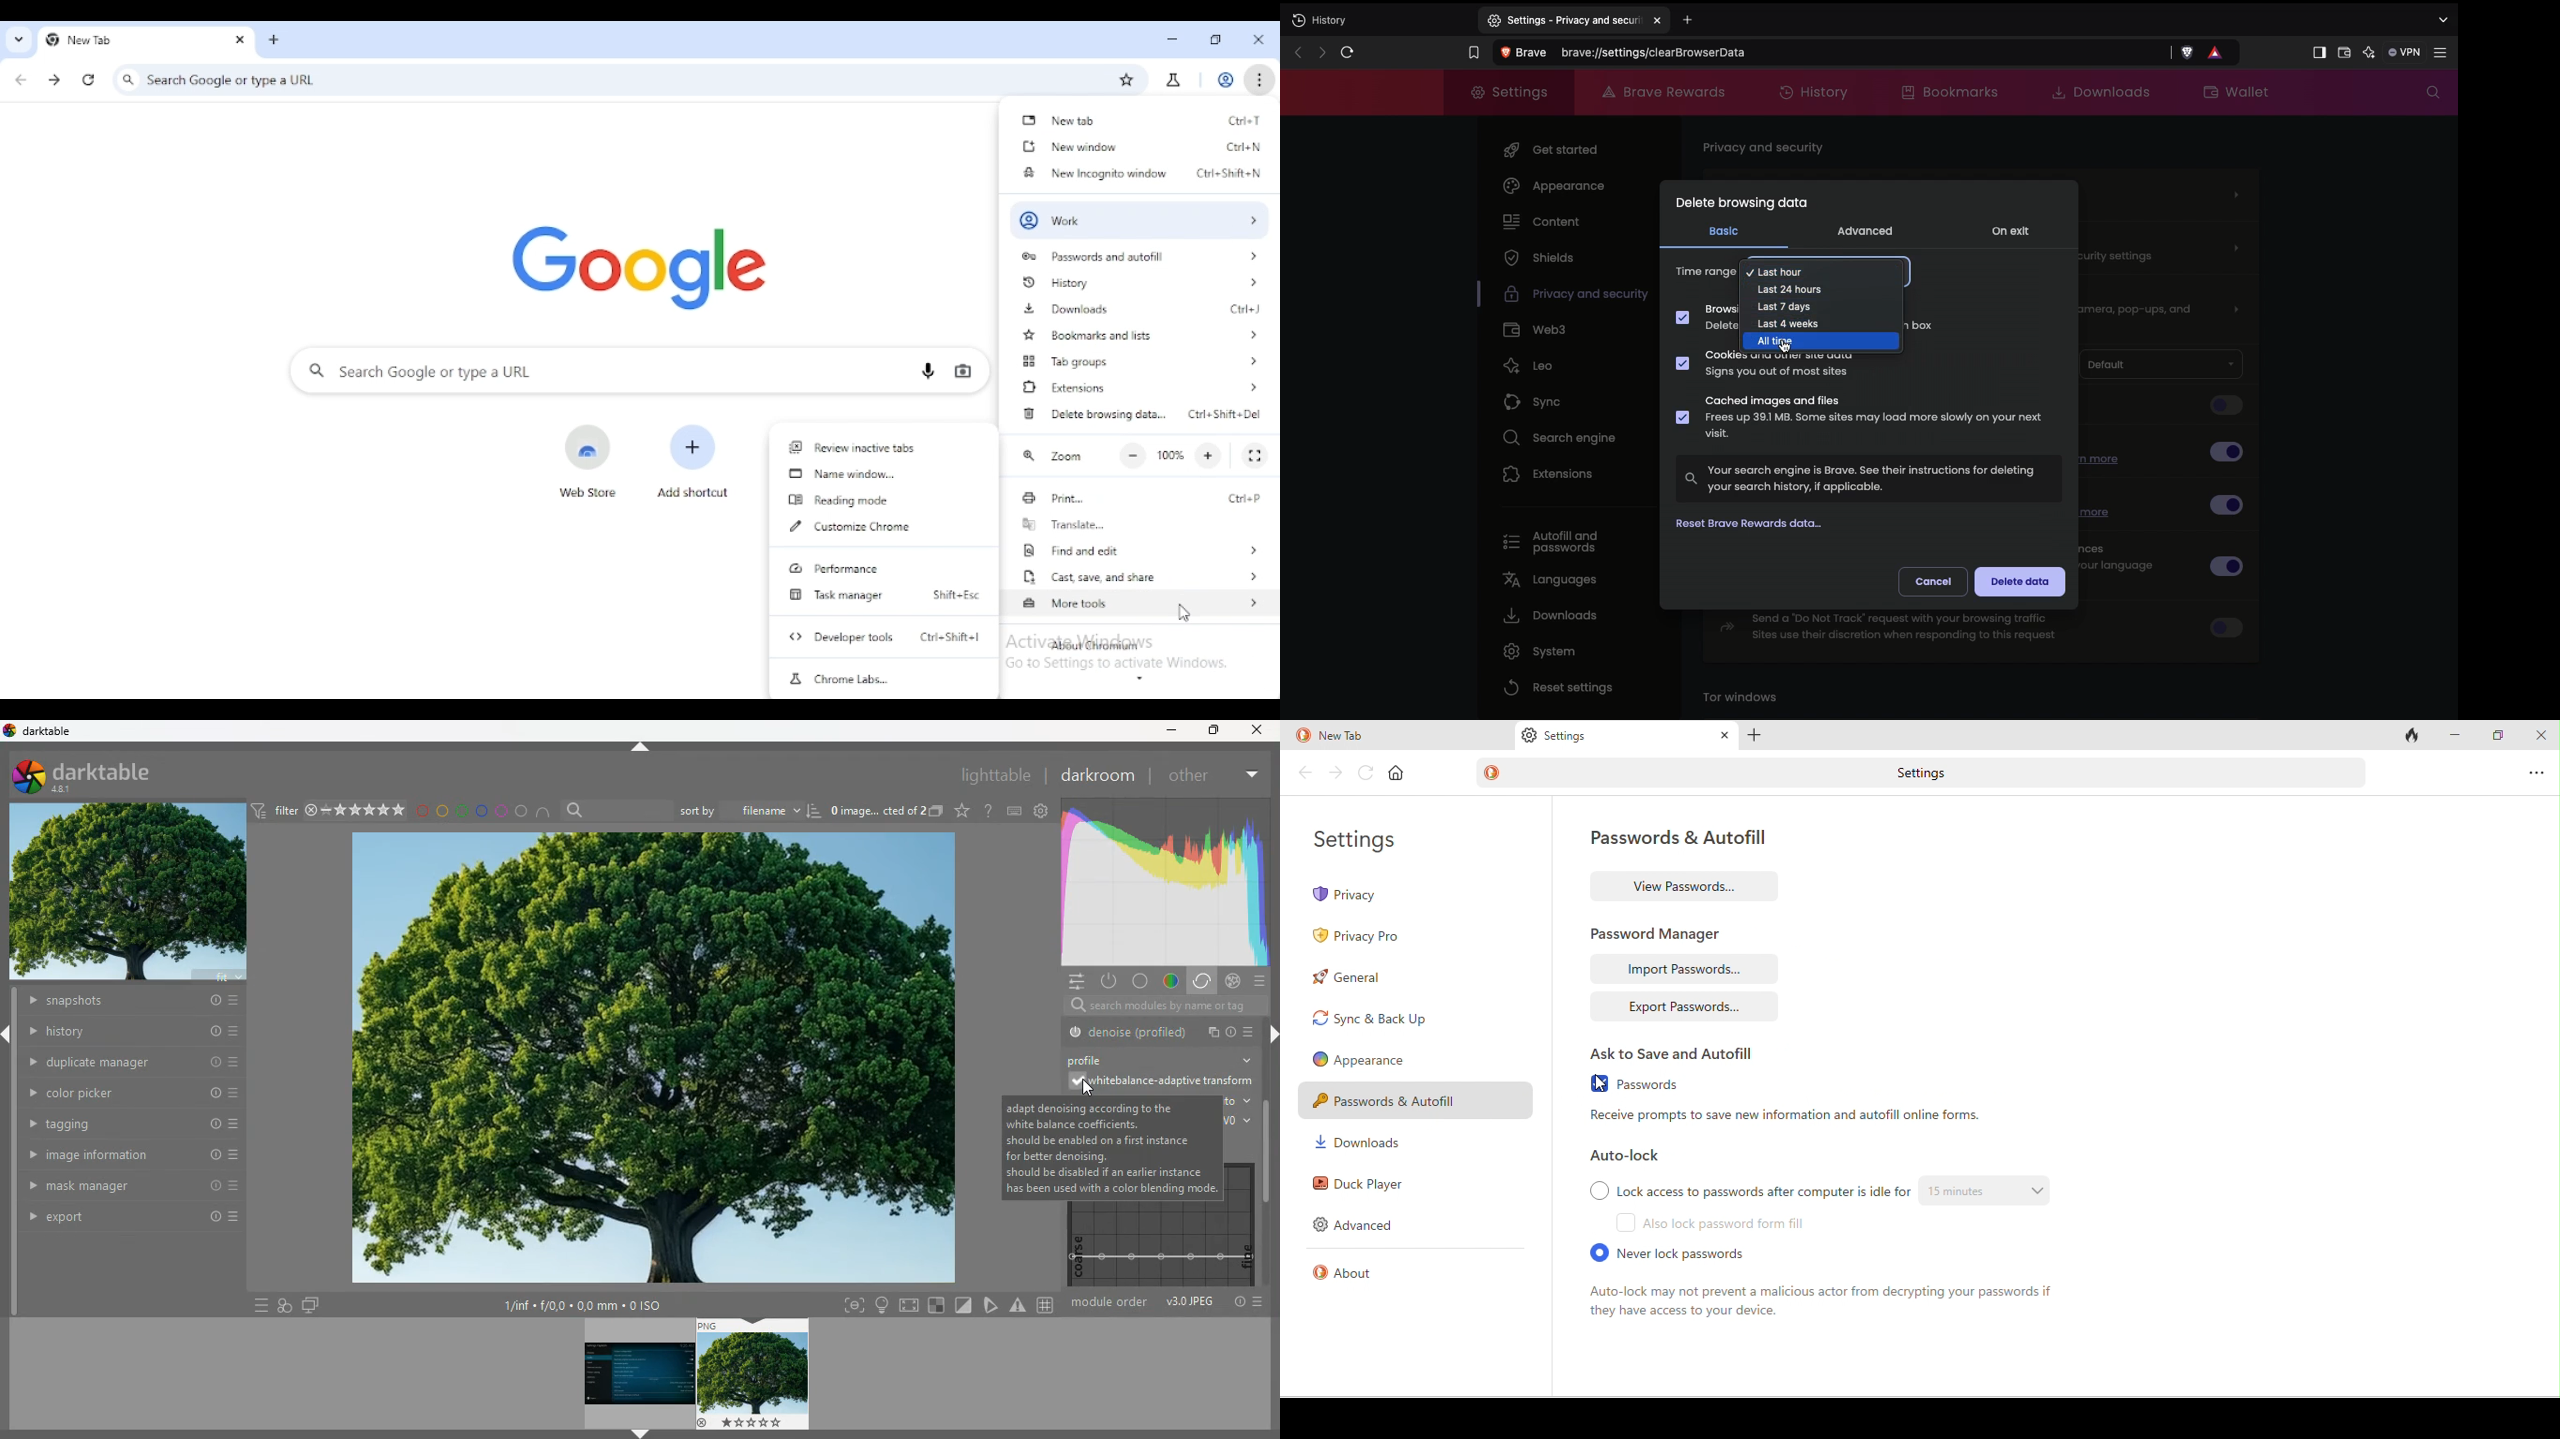  What do you see at coordinates (1260, 982) in the screenshot?
I see `more` at bounding box center [1260, 982].